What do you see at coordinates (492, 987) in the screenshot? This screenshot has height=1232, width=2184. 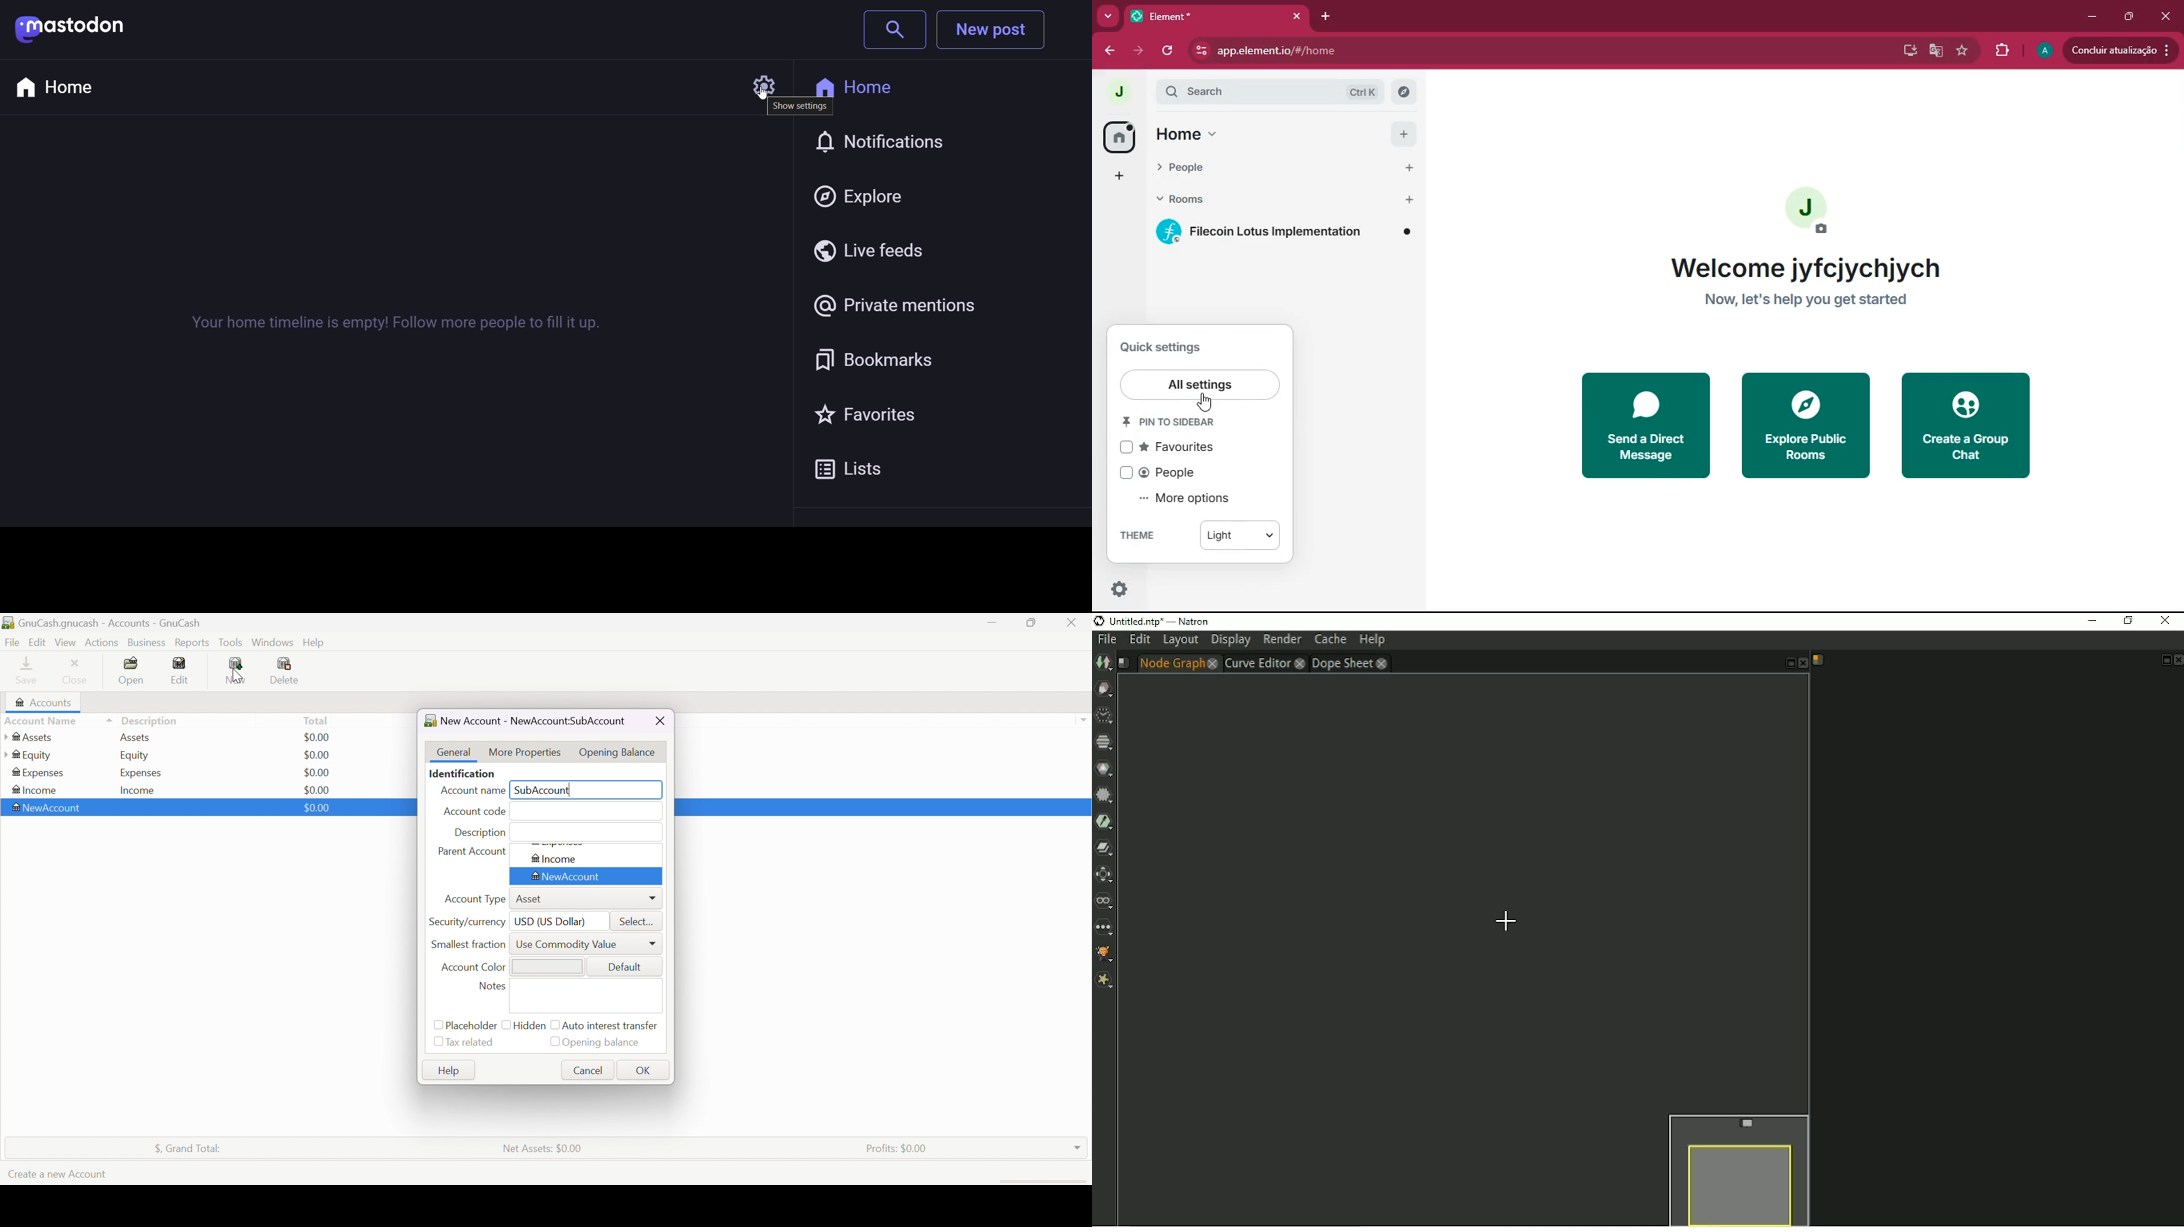 I see `Notes` at bounding box center [492, 987].